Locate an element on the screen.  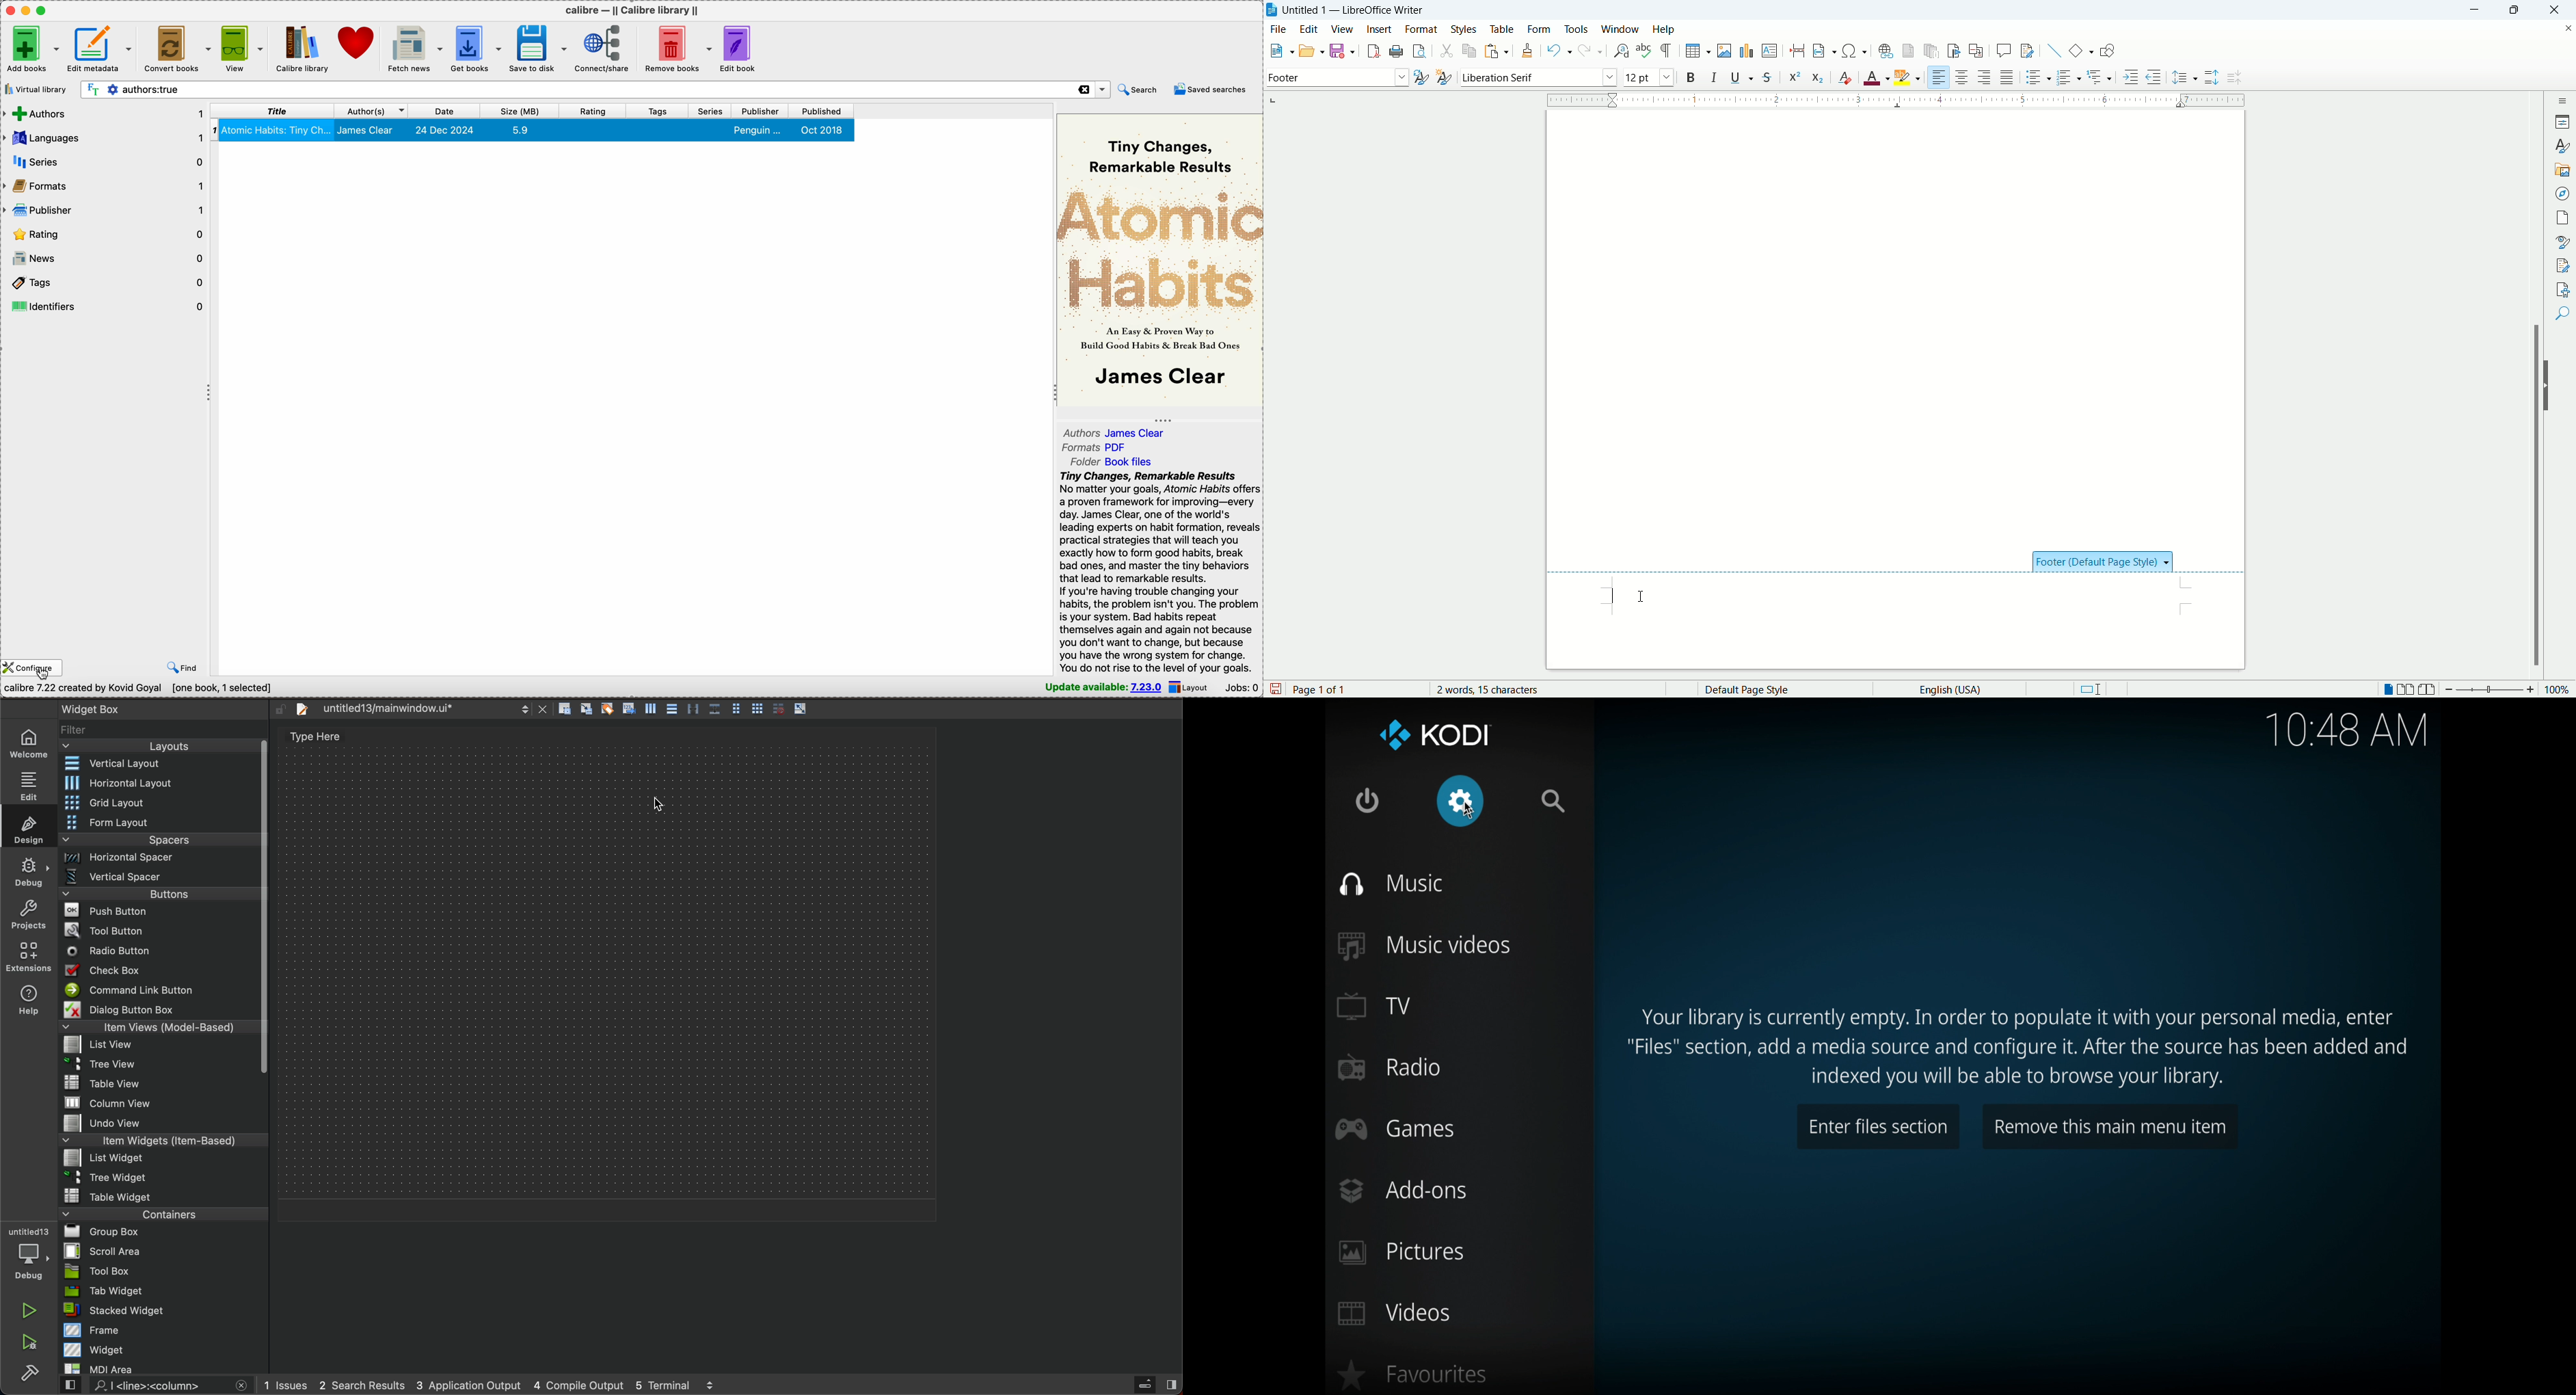
table is located at coordinates (1502, 27).